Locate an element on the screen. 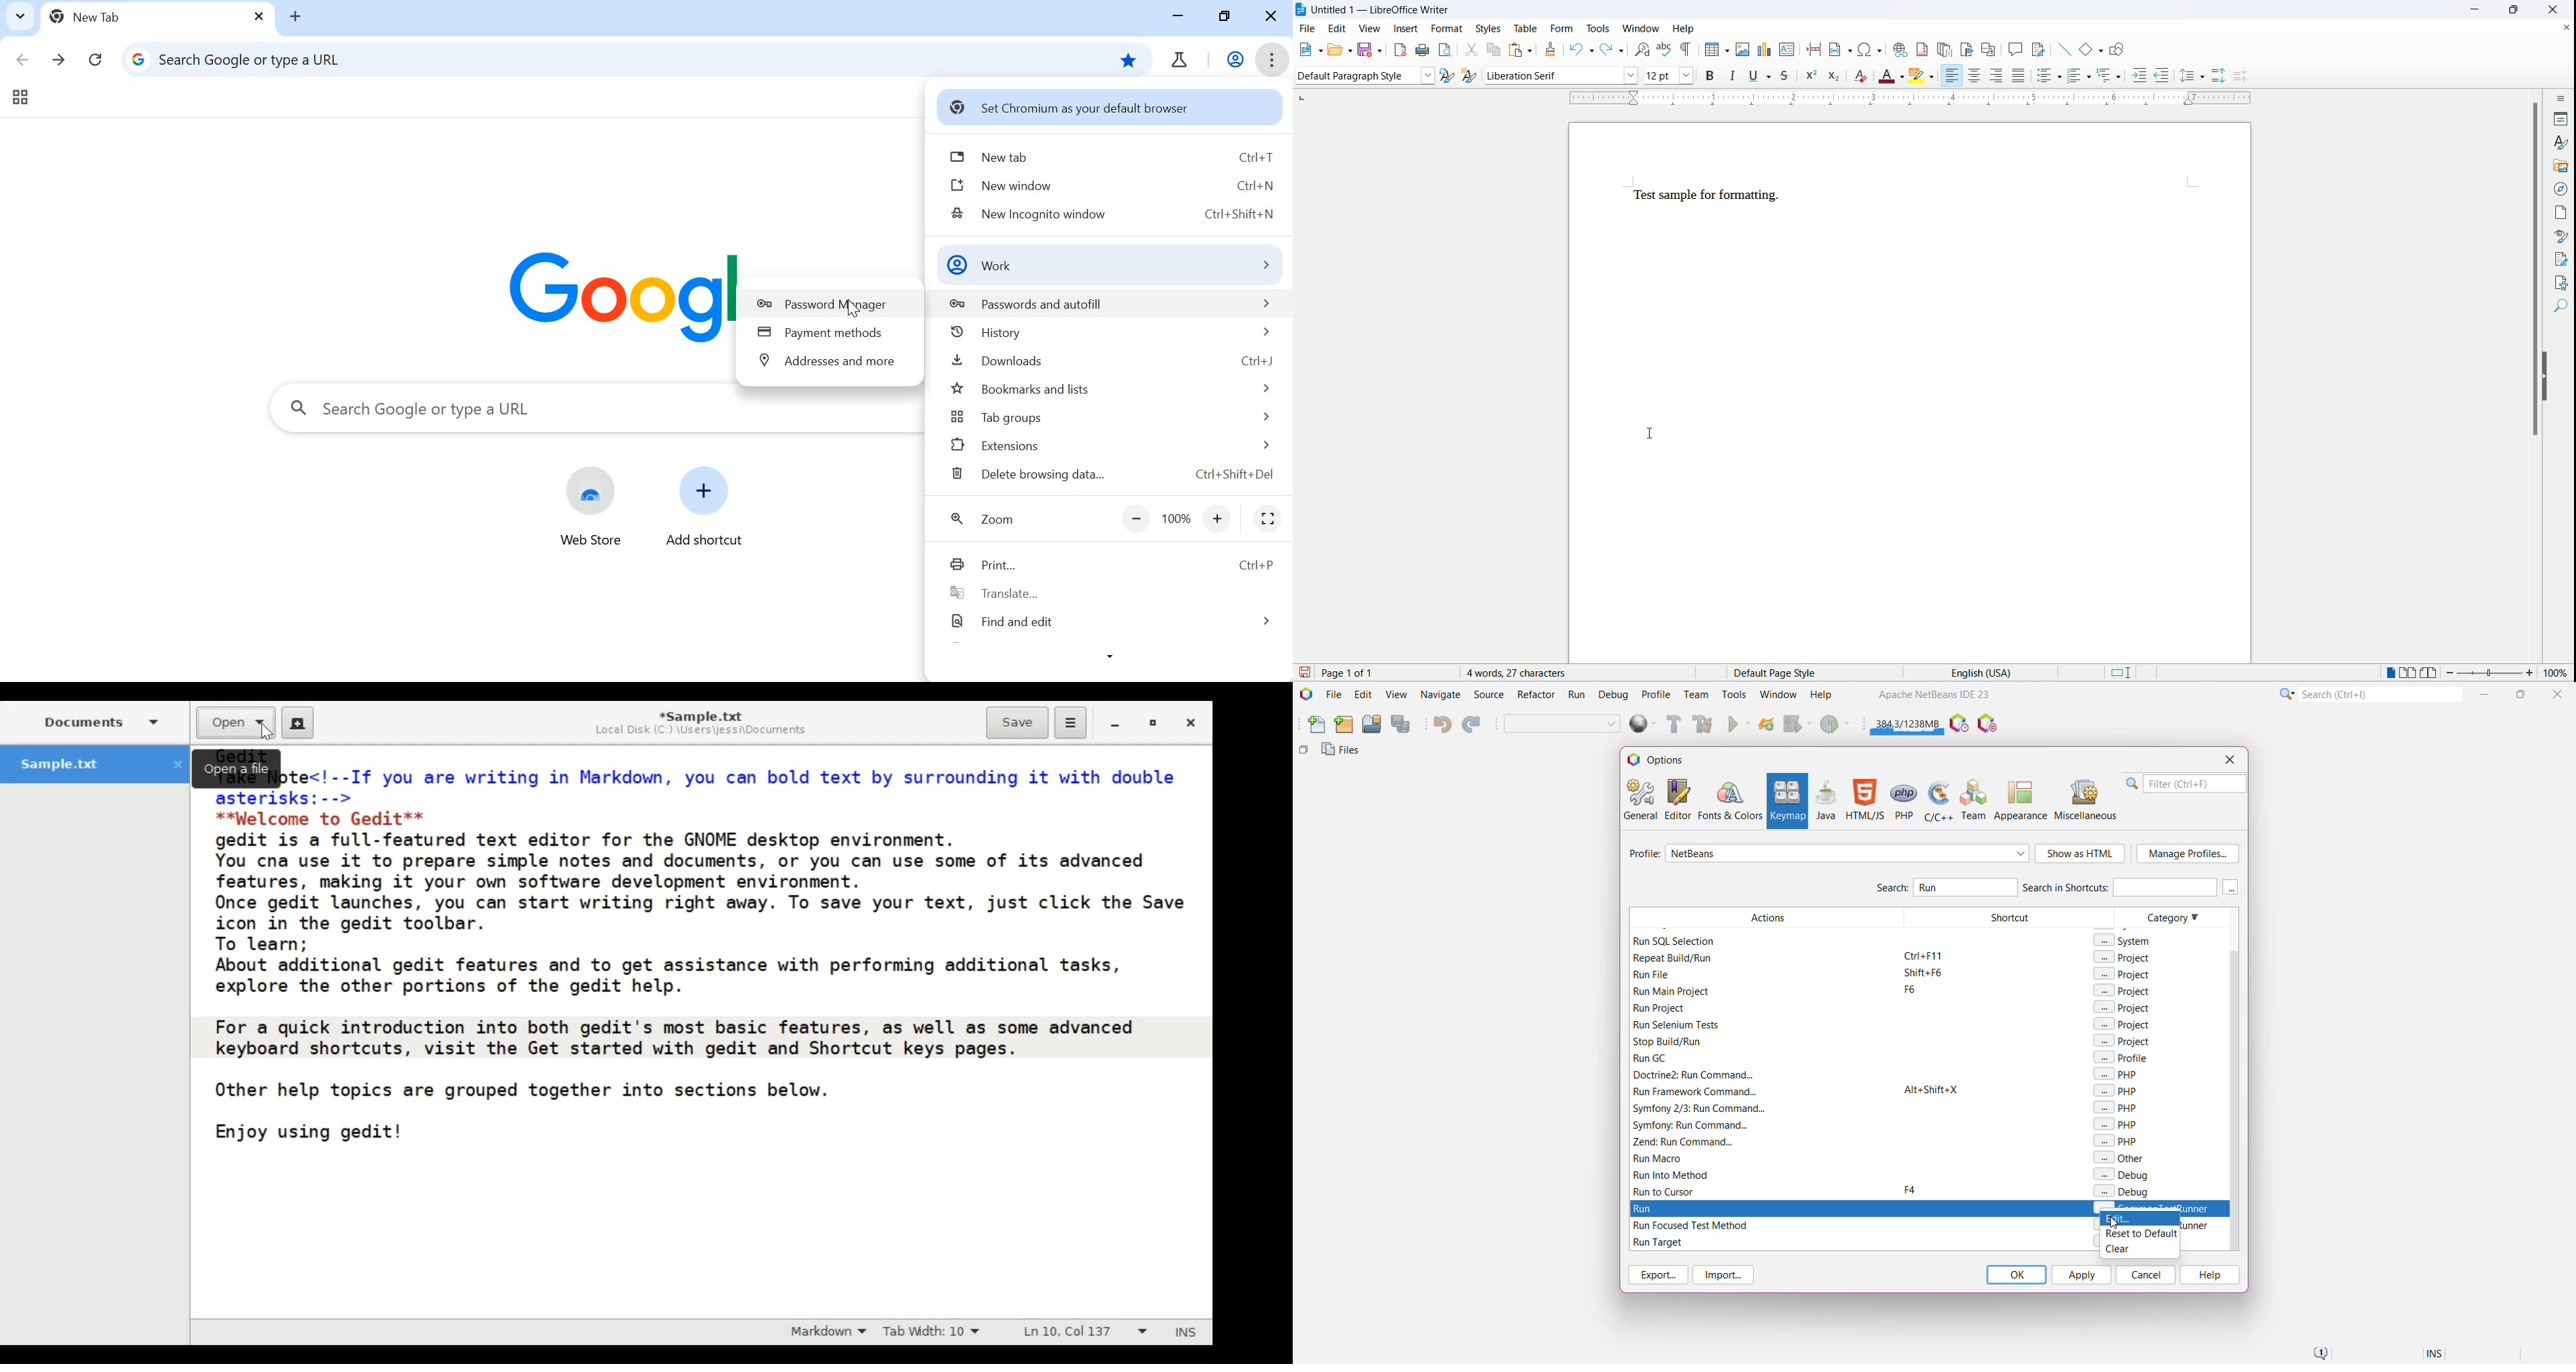 The image size is (2576, 1372). new window is located at coordinates (1114, 185).